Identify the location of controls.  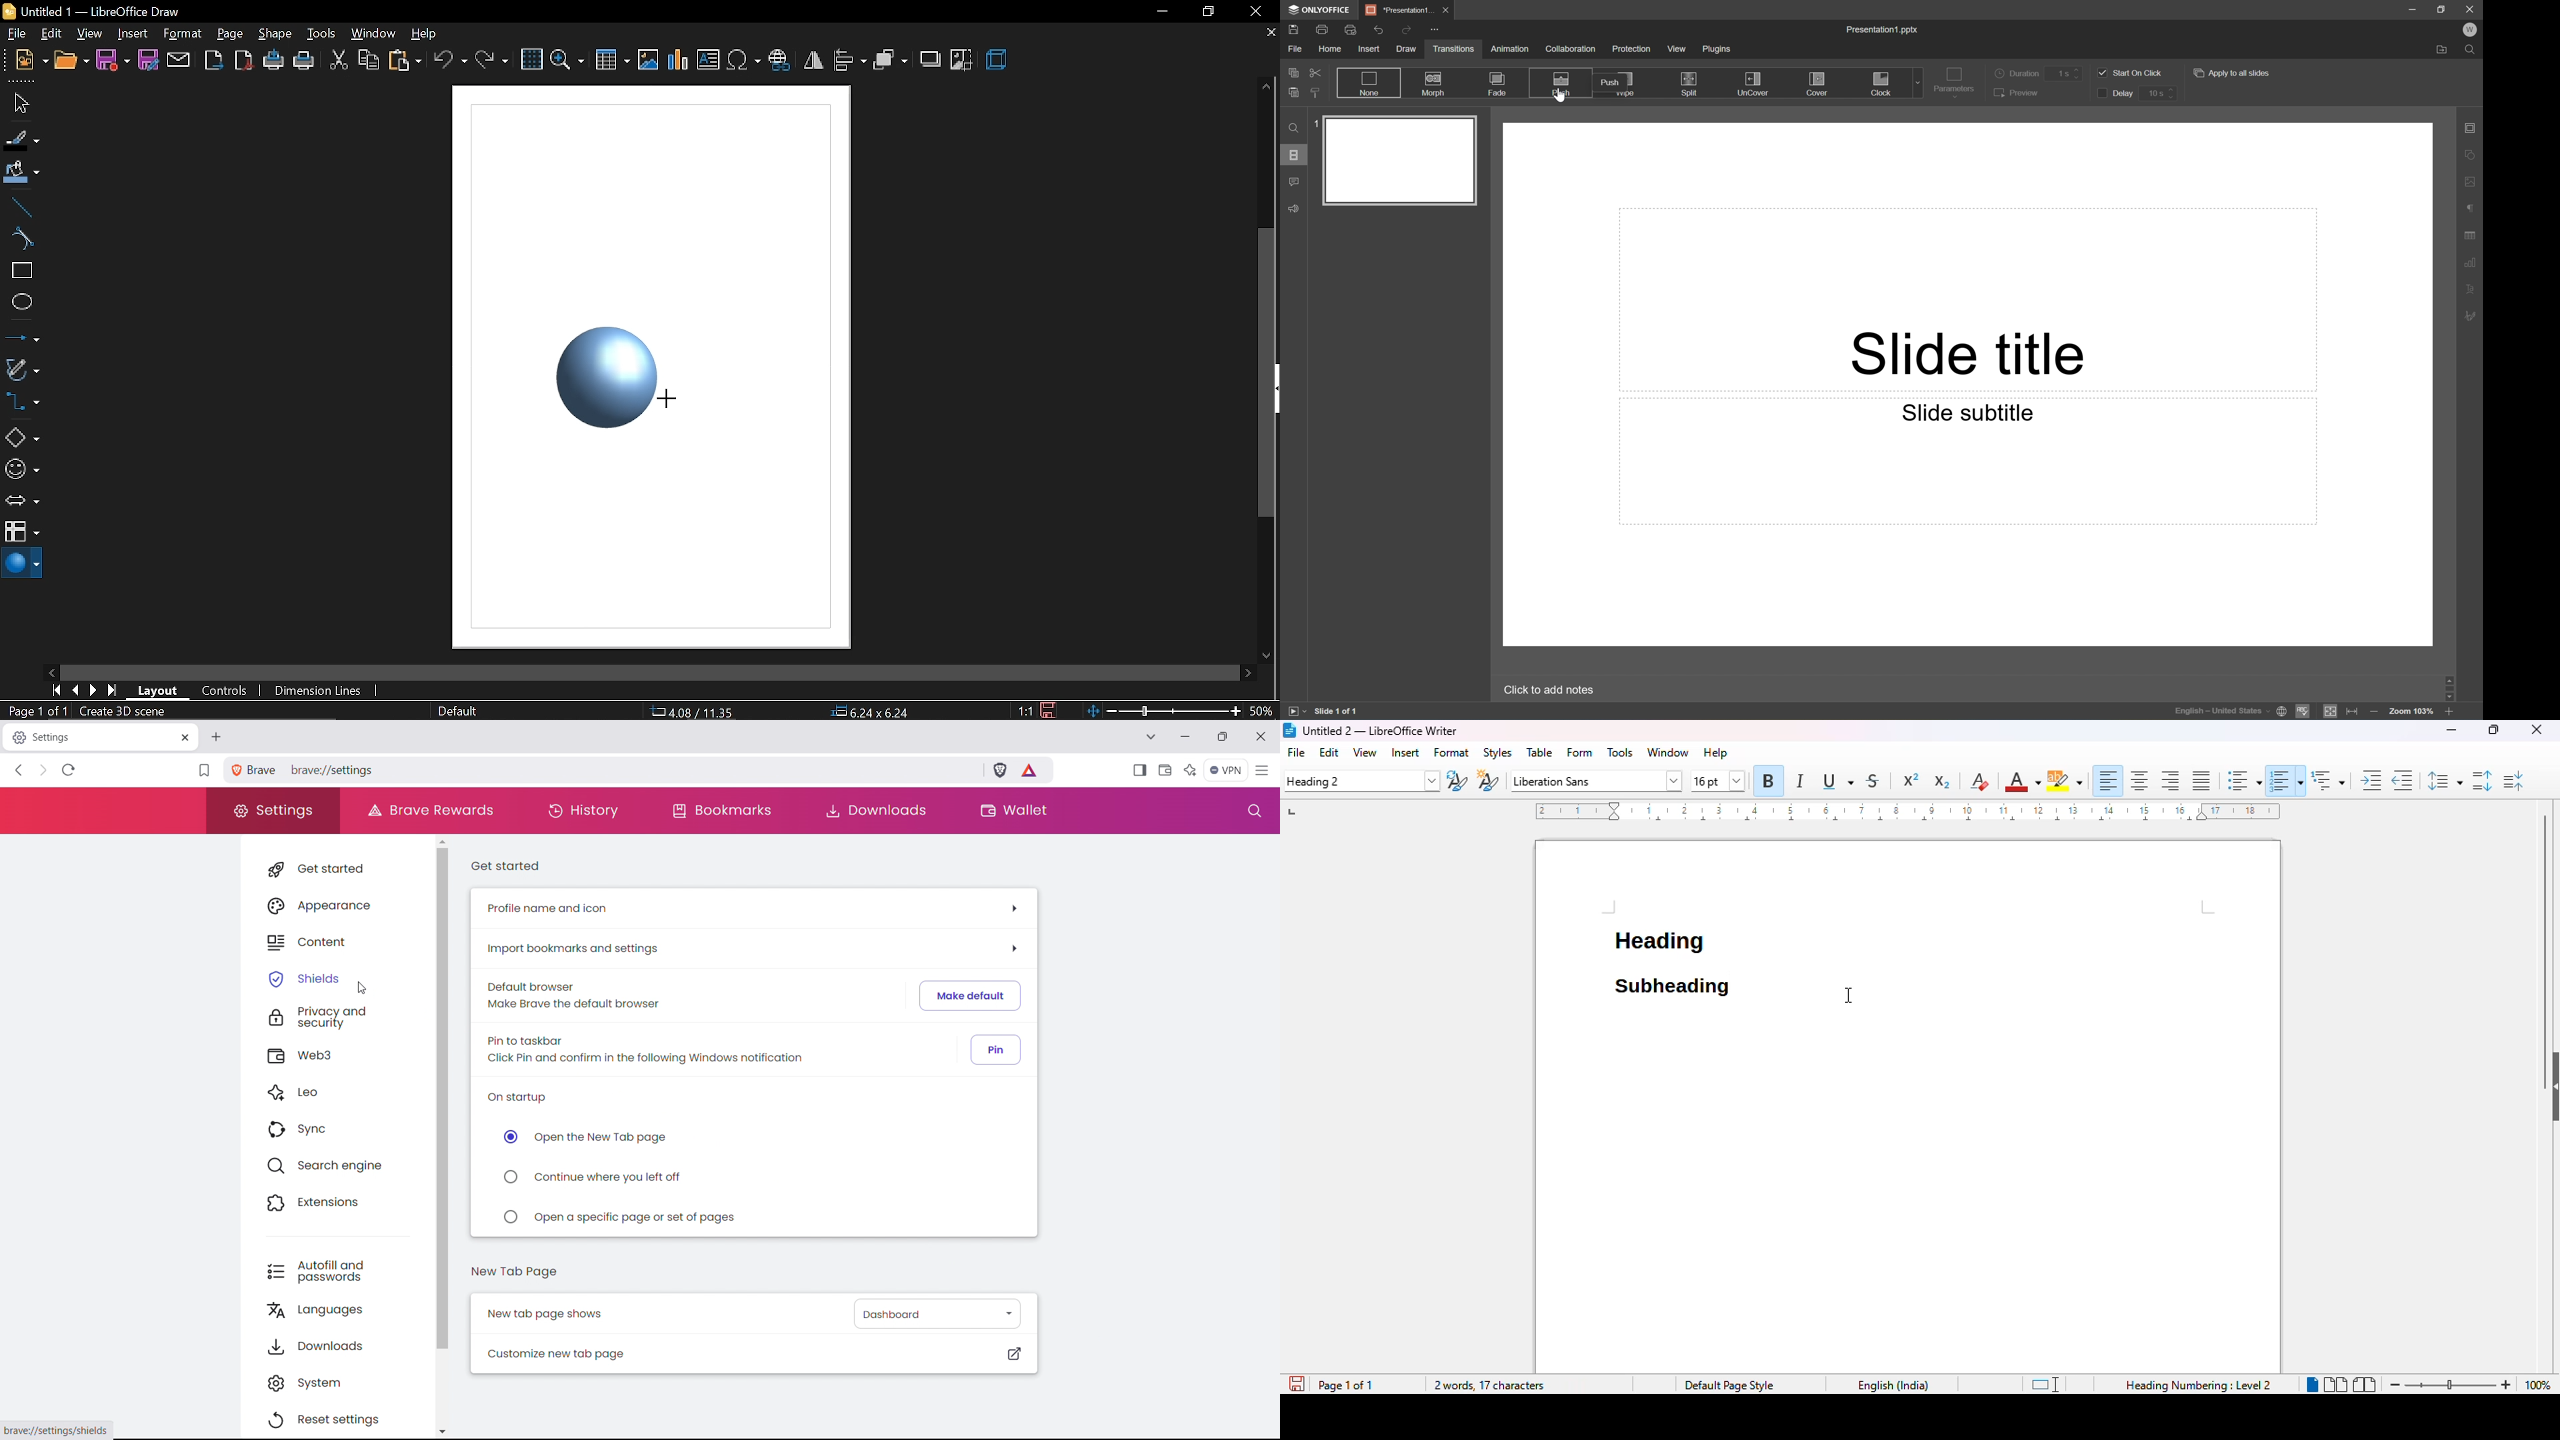
(227, 691).